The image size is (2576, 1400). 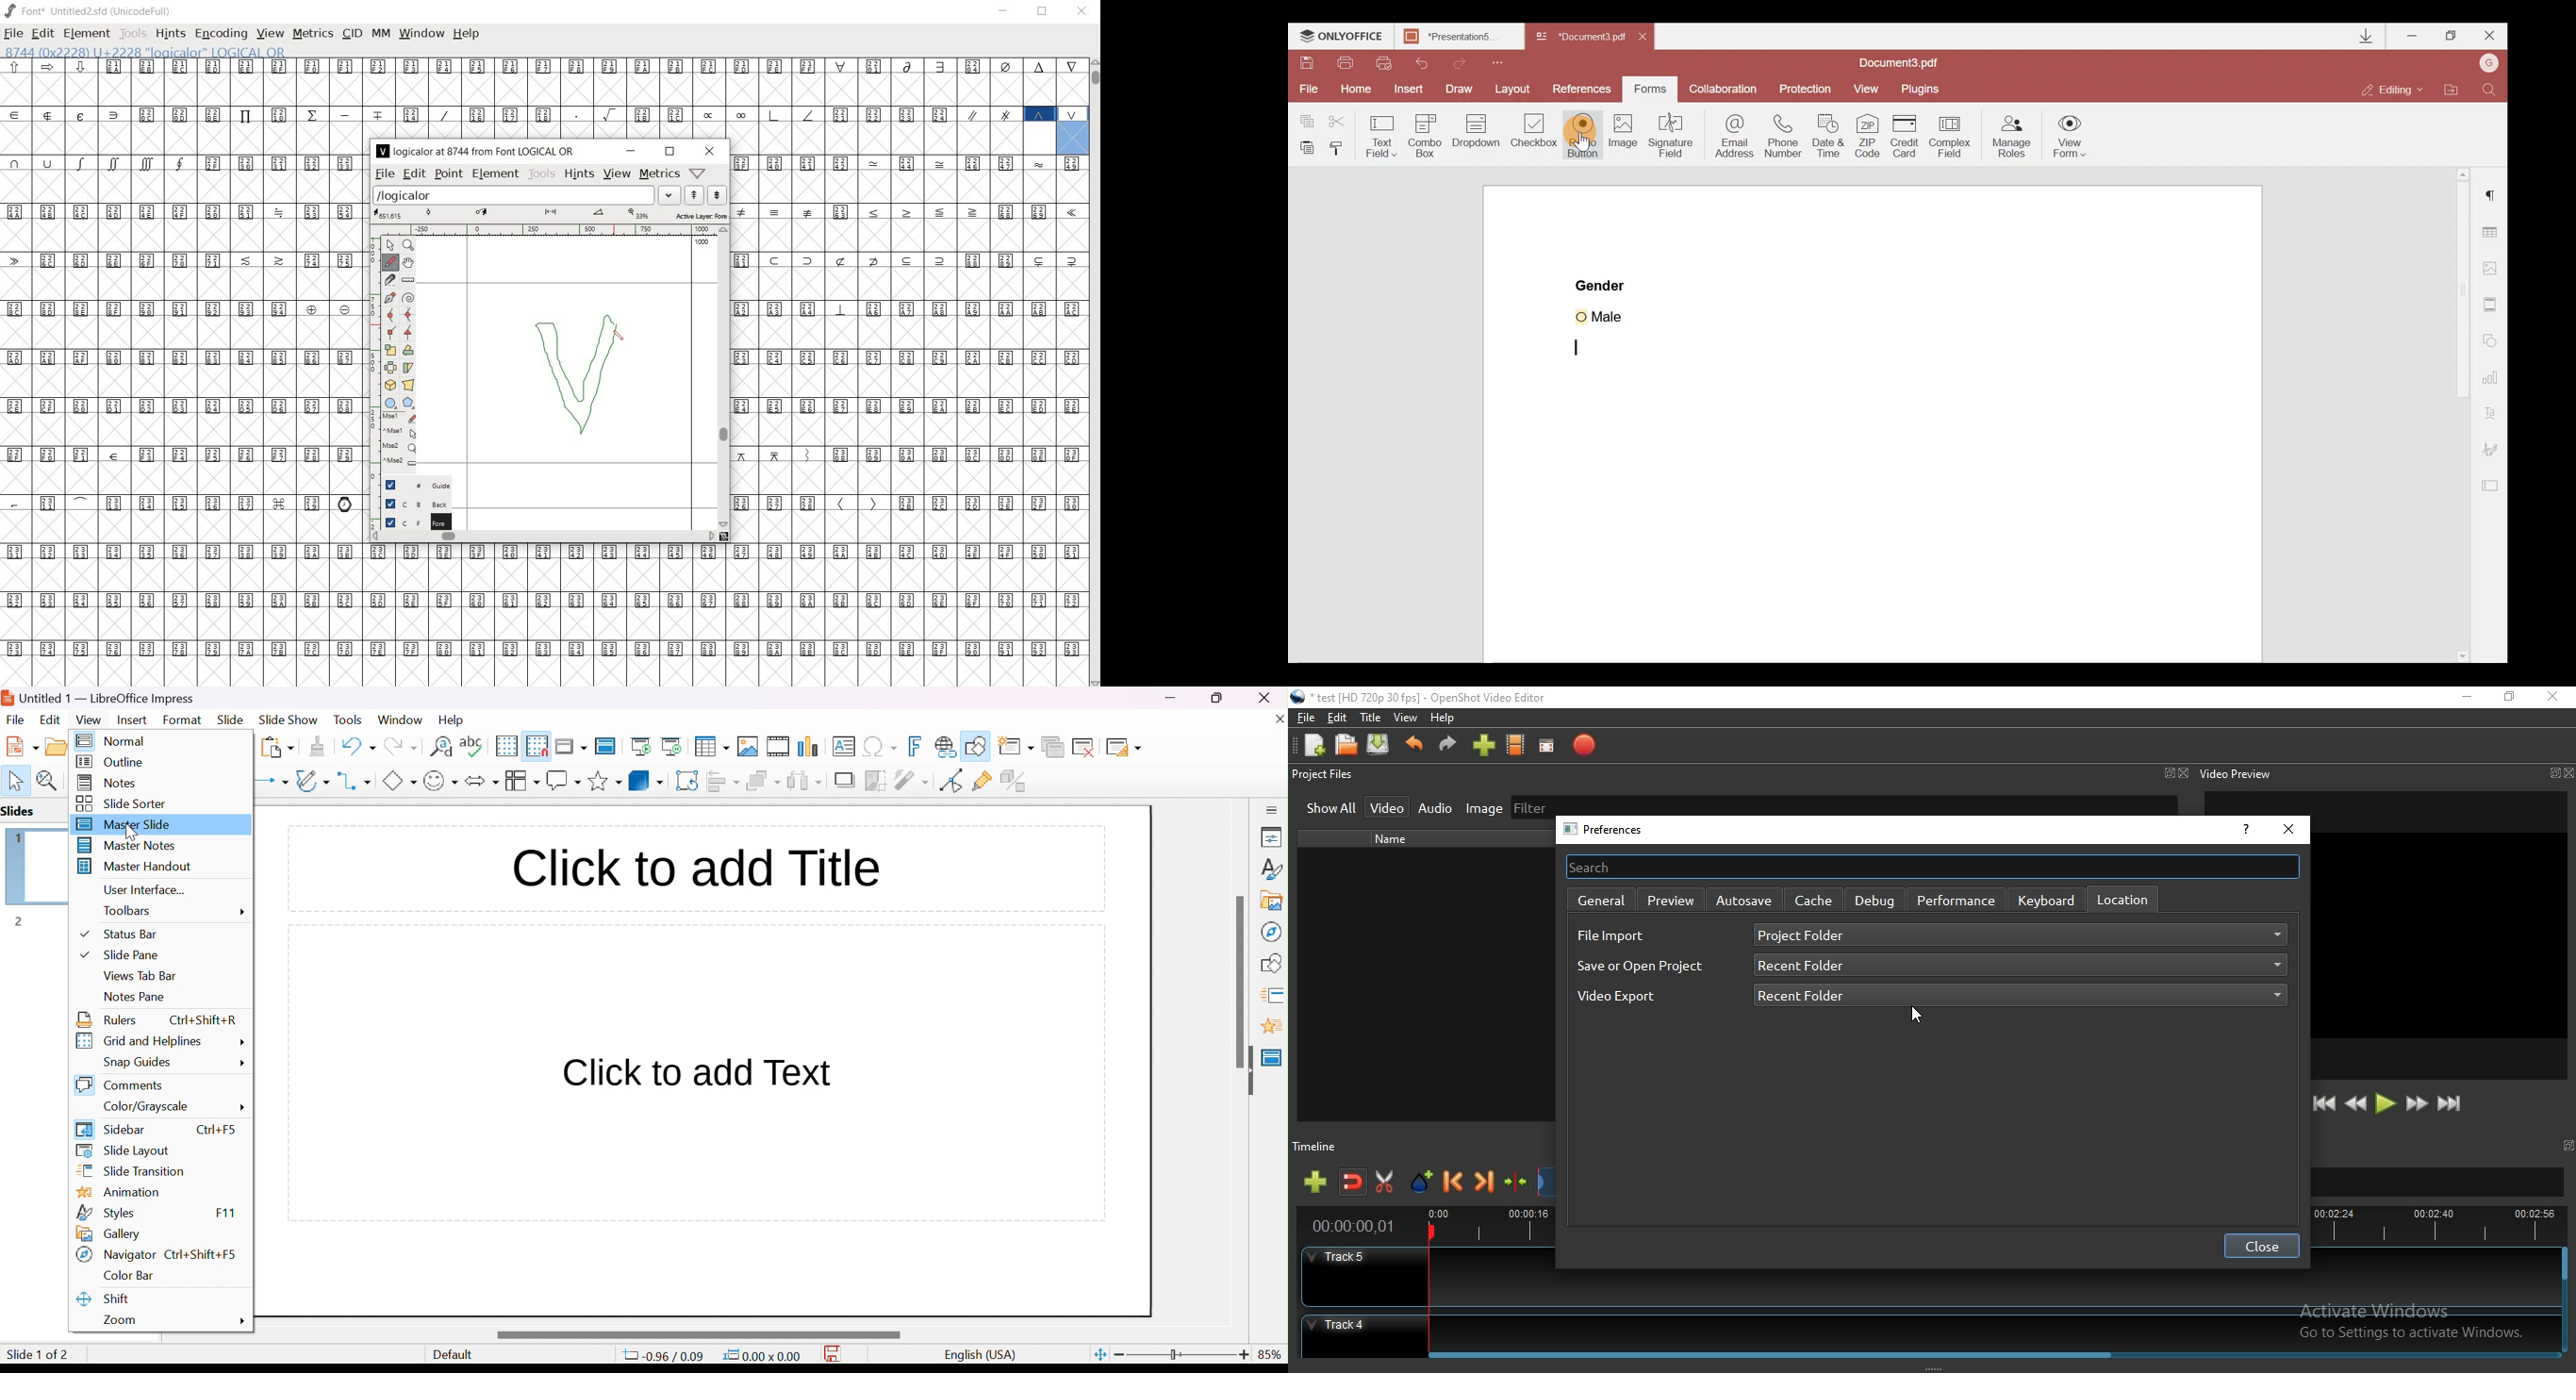 What do you see at coordinates (118, 953) in the screenshot?
I see `slide pane` at bounding box center [118, 953].